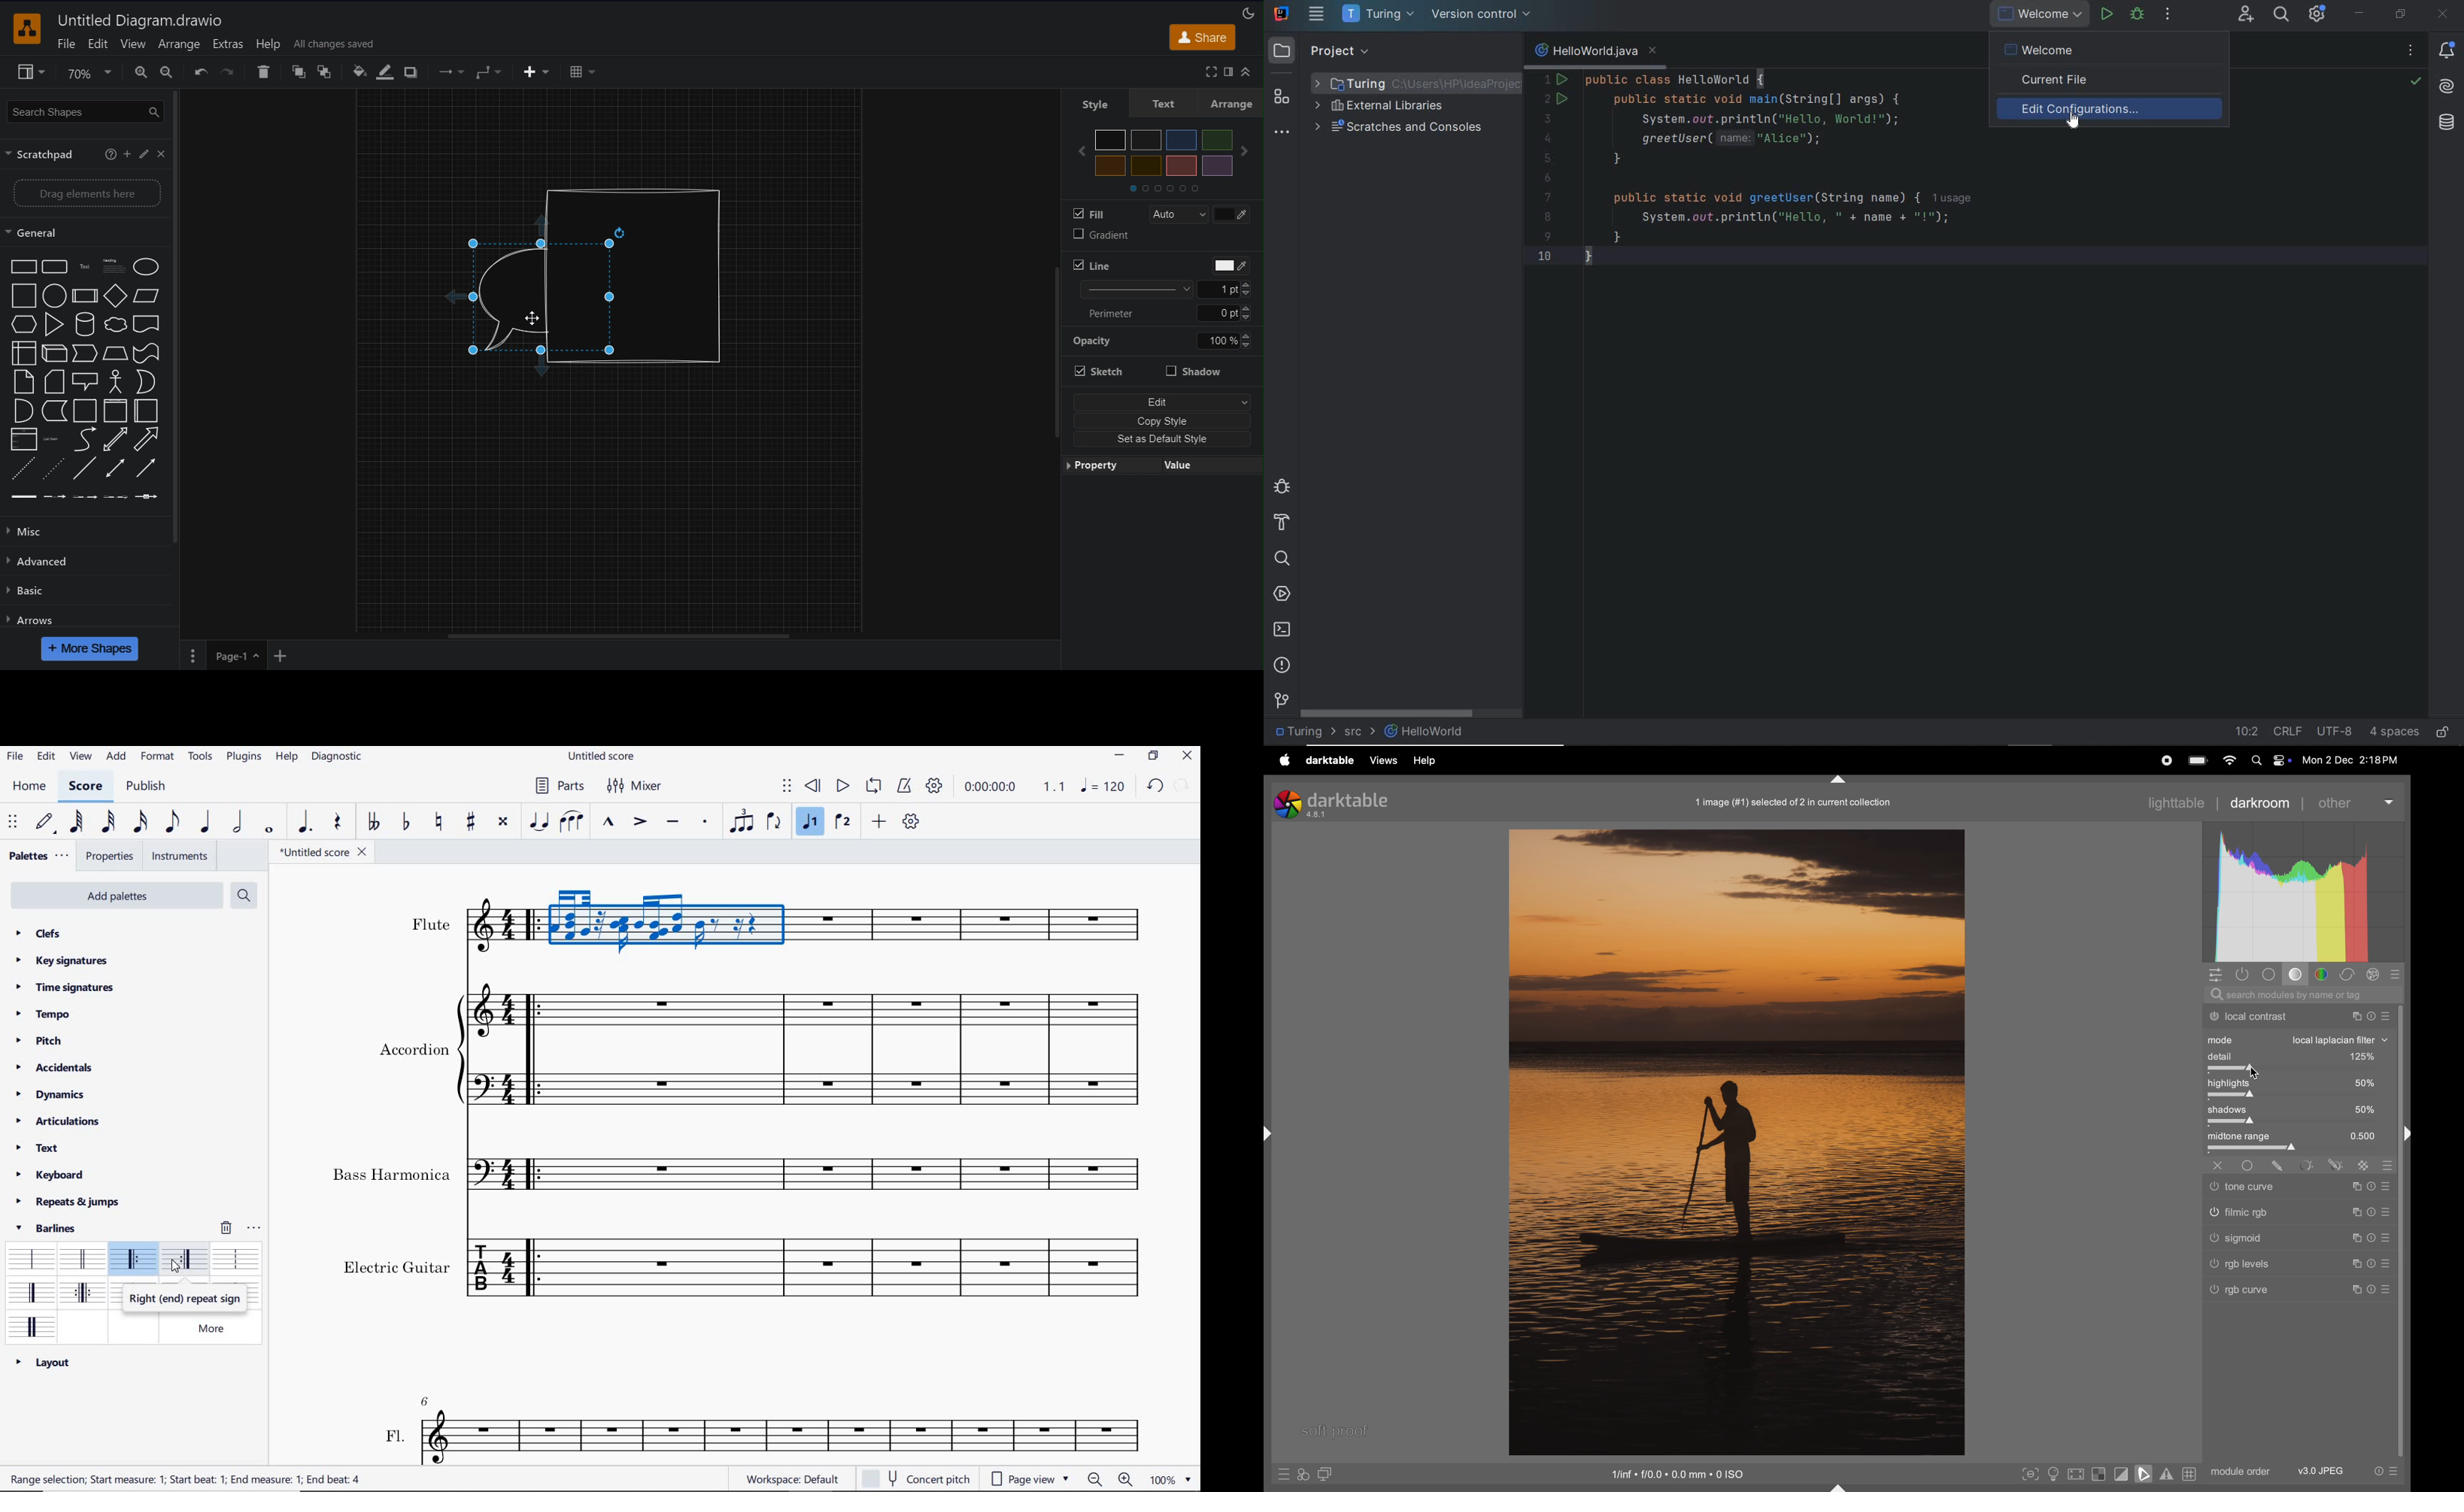 The image size is (2464, 1512). What do you see at coordinates (52, 1175) in the screenshot?
I see `keyboard` at bounding box center [52, 1175].